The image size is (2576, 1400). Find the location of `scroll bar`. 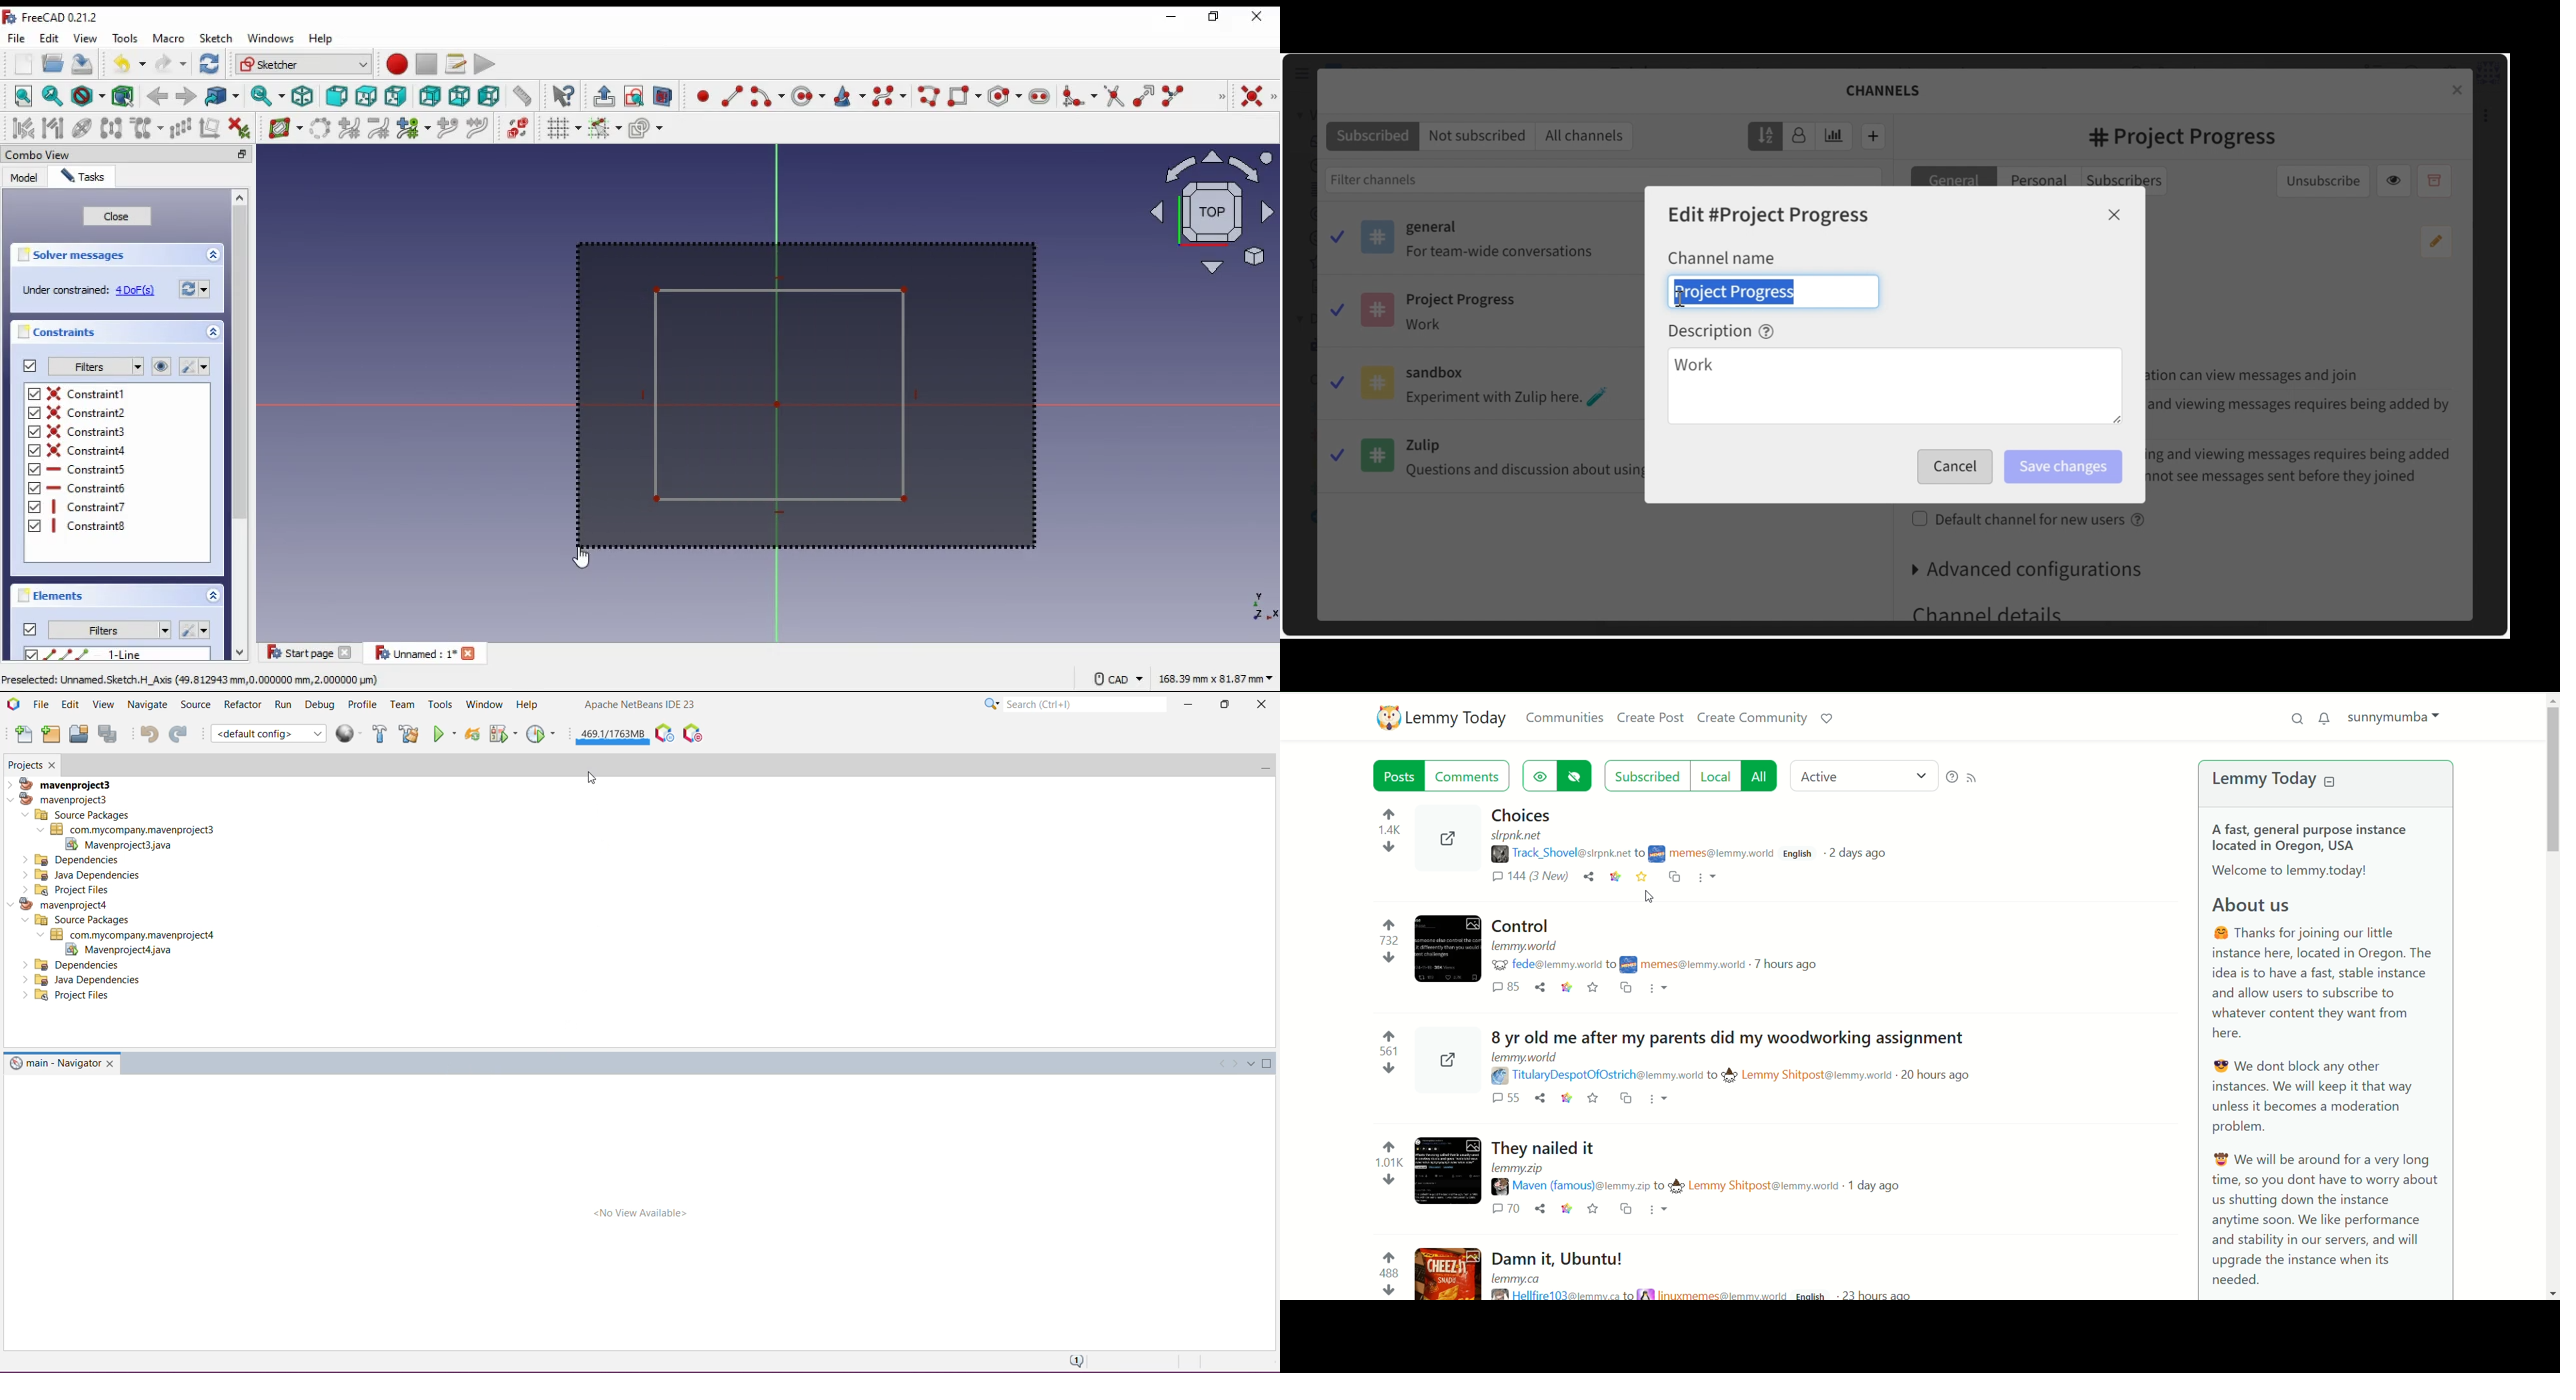

scroll bar is located at coordinates (242, 426).